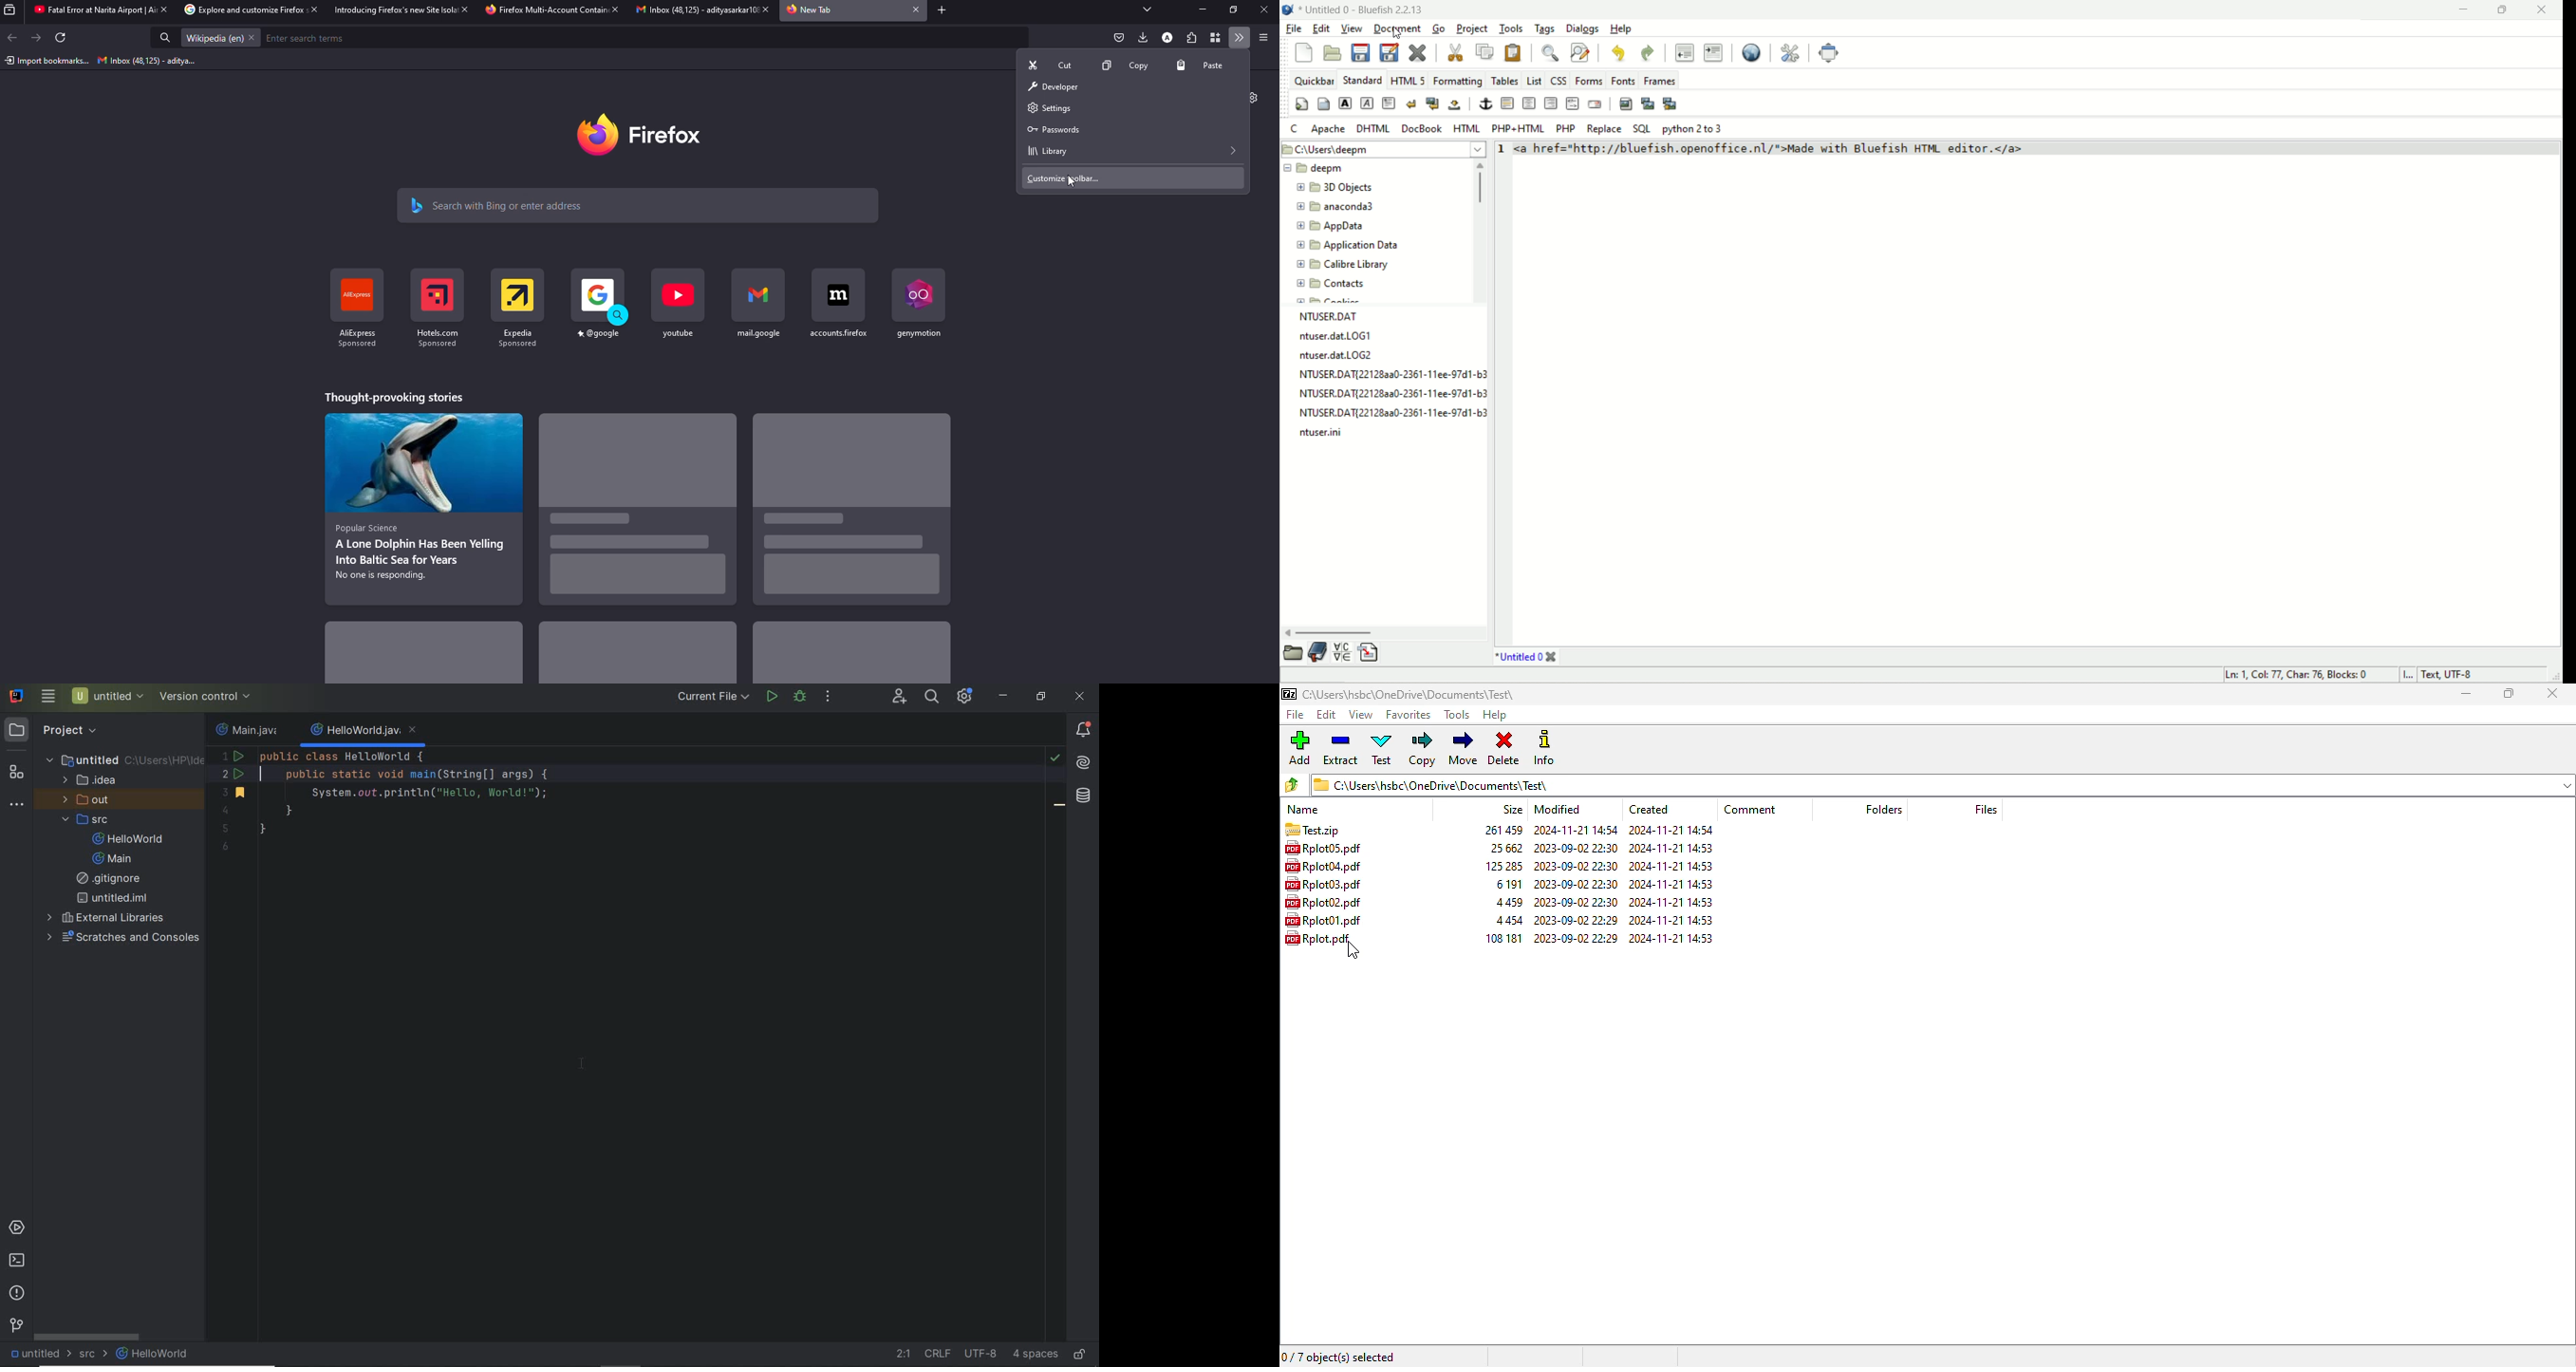 The height and width of the screenshot is (1372, 2576). Describe the element at coordinates (1561, 79) in the screenshot. I see `CSS` at that location.